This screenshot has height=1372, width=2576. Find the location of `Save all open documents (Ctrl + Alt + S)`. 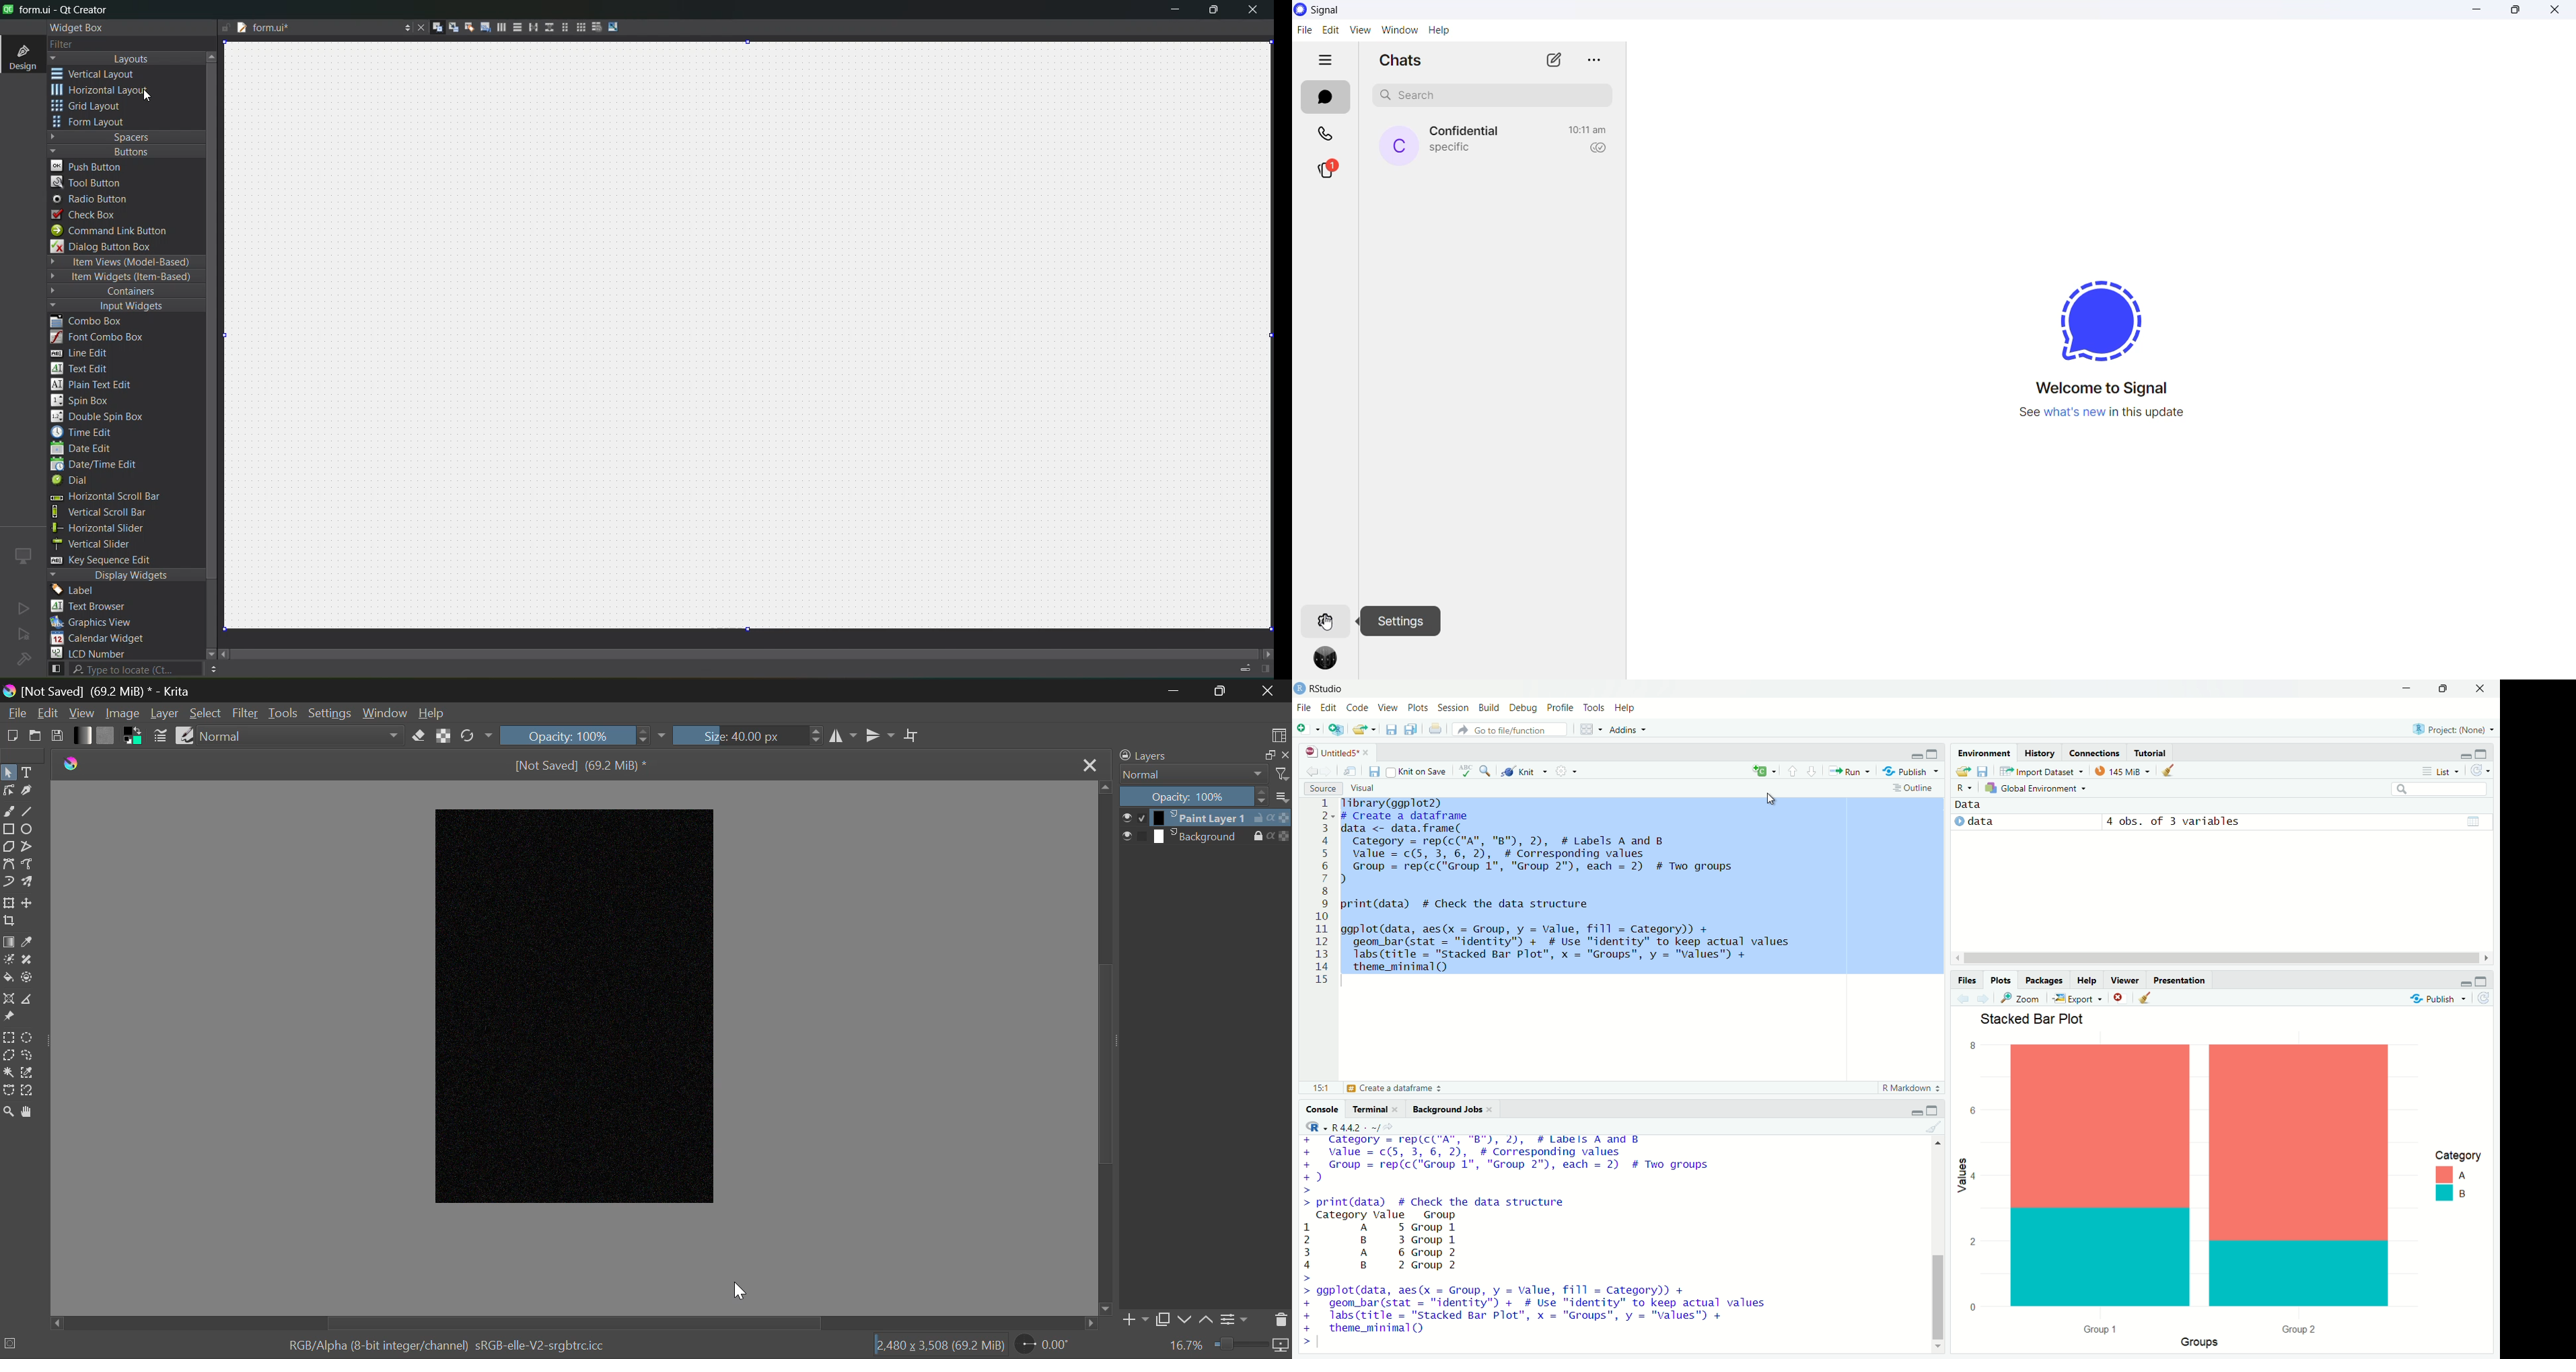

Save all open documents (Ctrl + Alt + S) is located at coordinates (1412, 729).